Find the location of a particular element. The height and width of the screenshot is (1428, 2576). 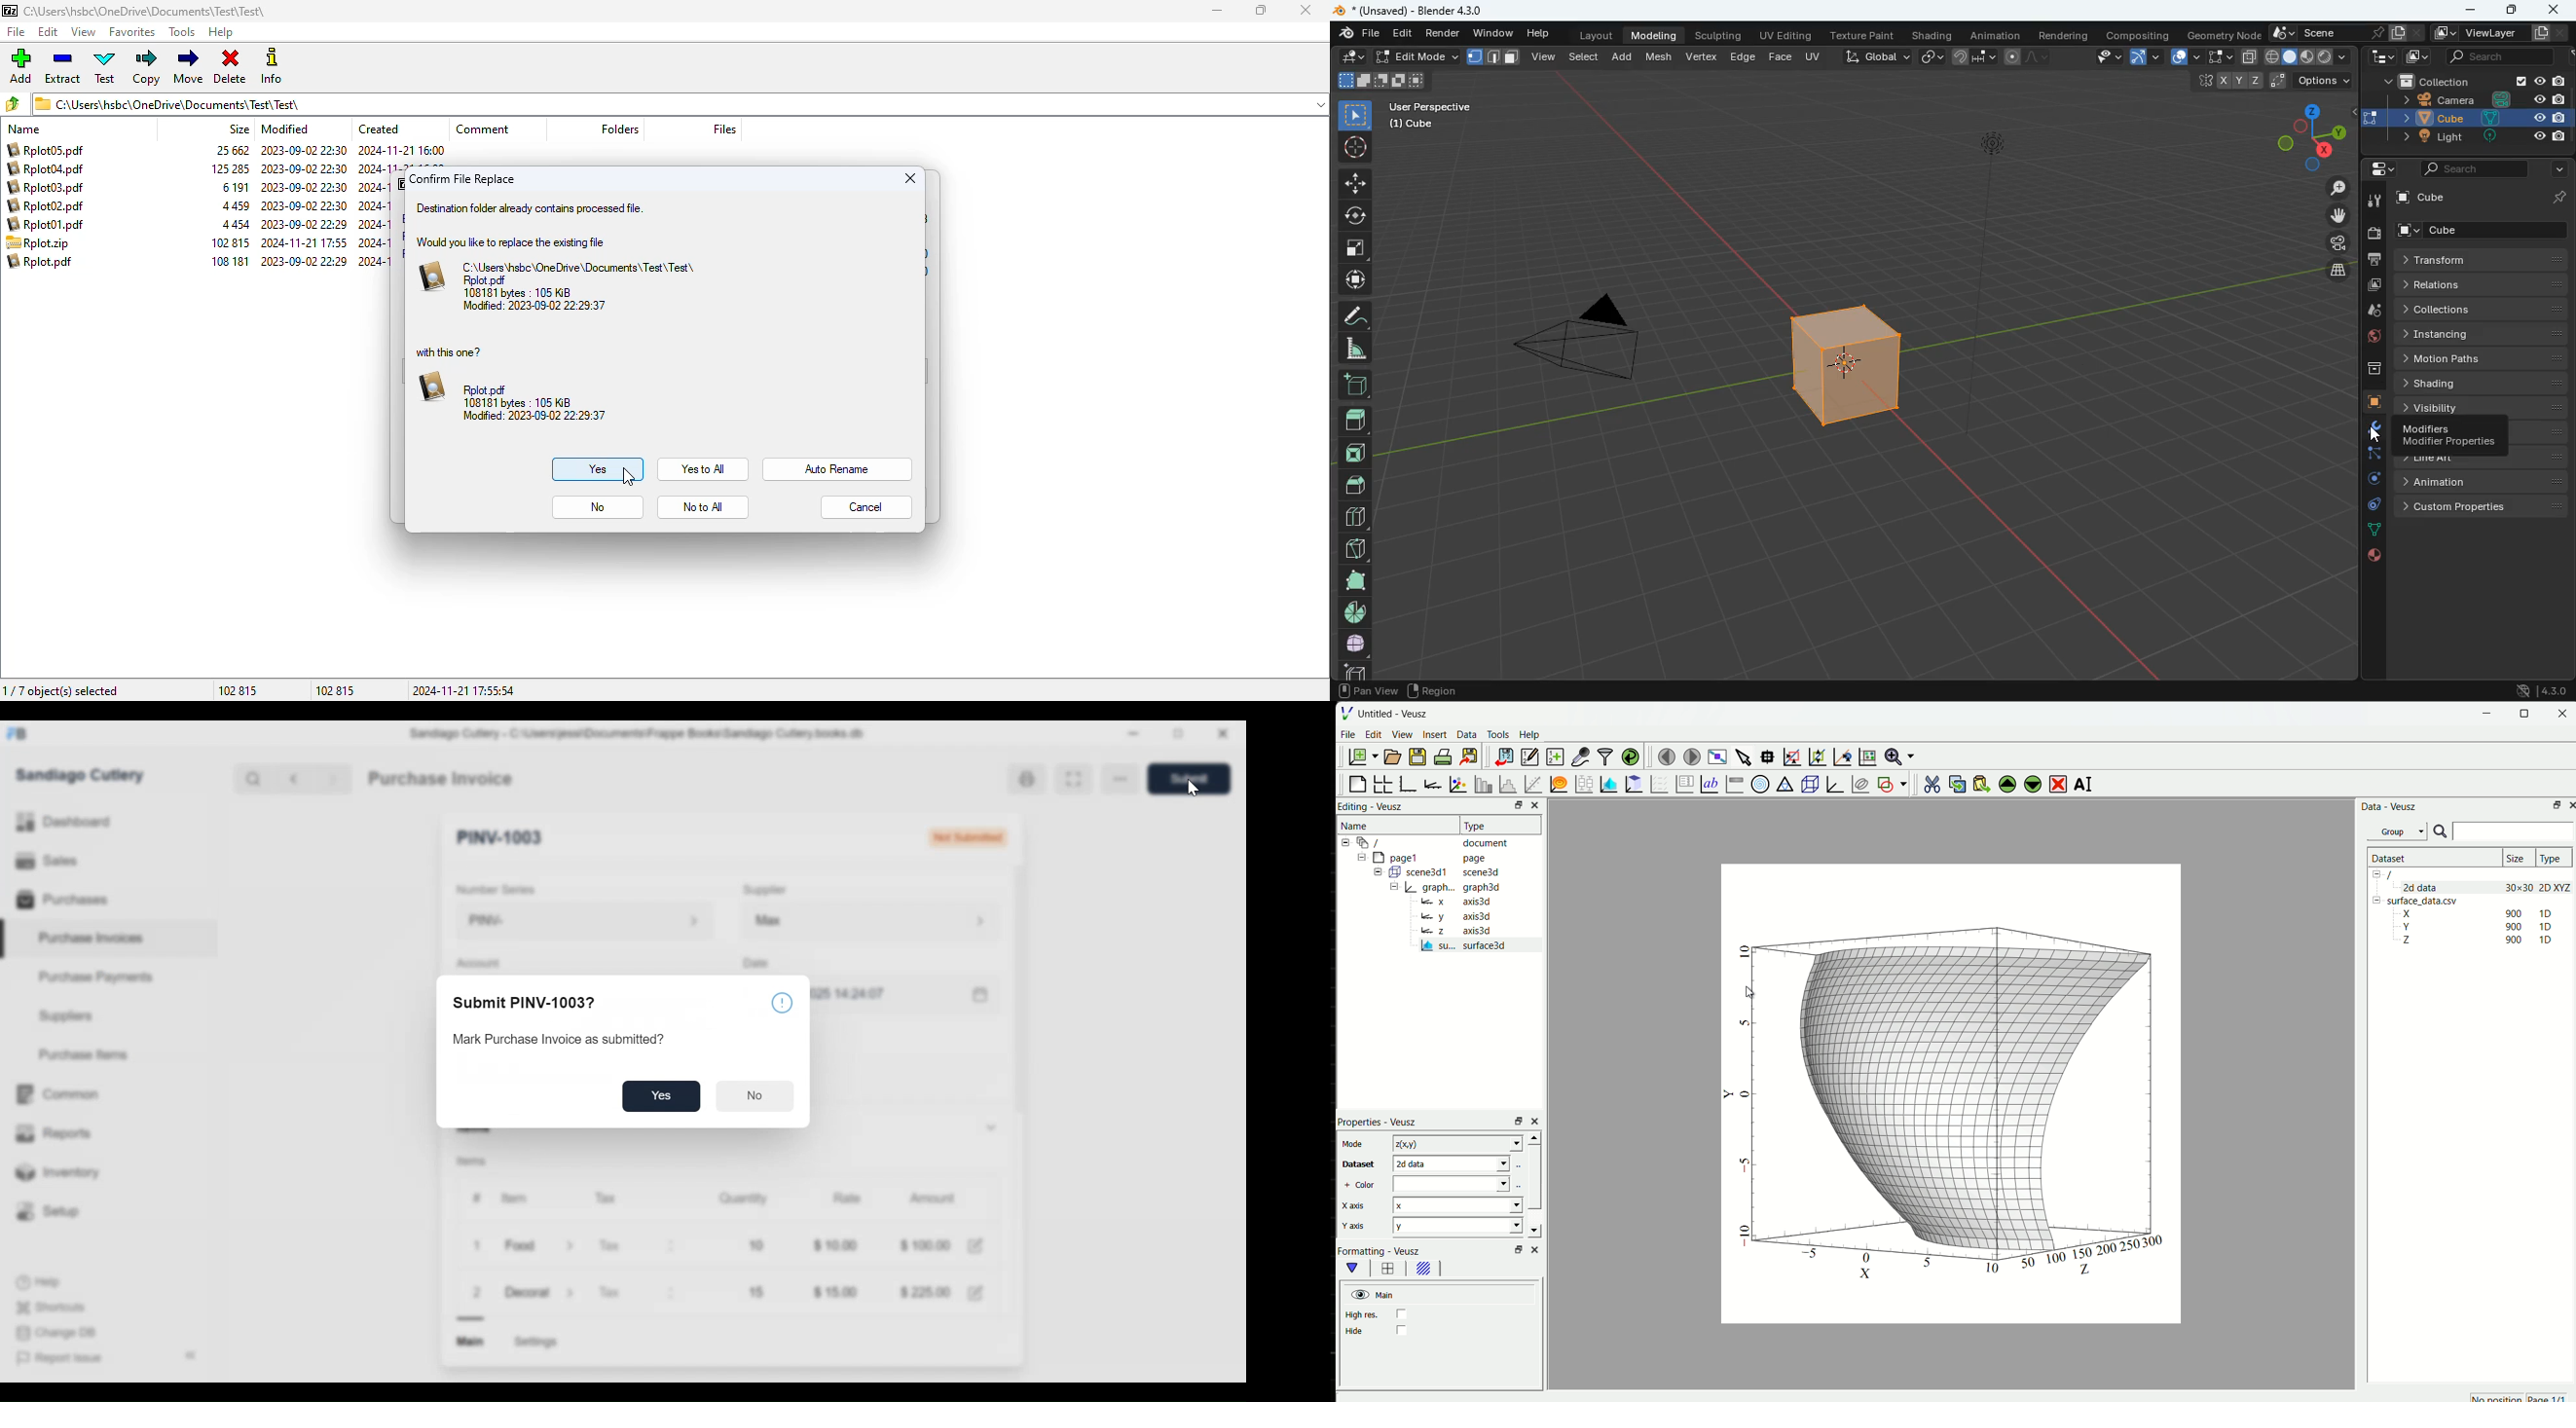

Rolot pdt
108181 bytes - 105 KB
Modied: 20230902 22.29.37 is located at coordinates (511, 398).